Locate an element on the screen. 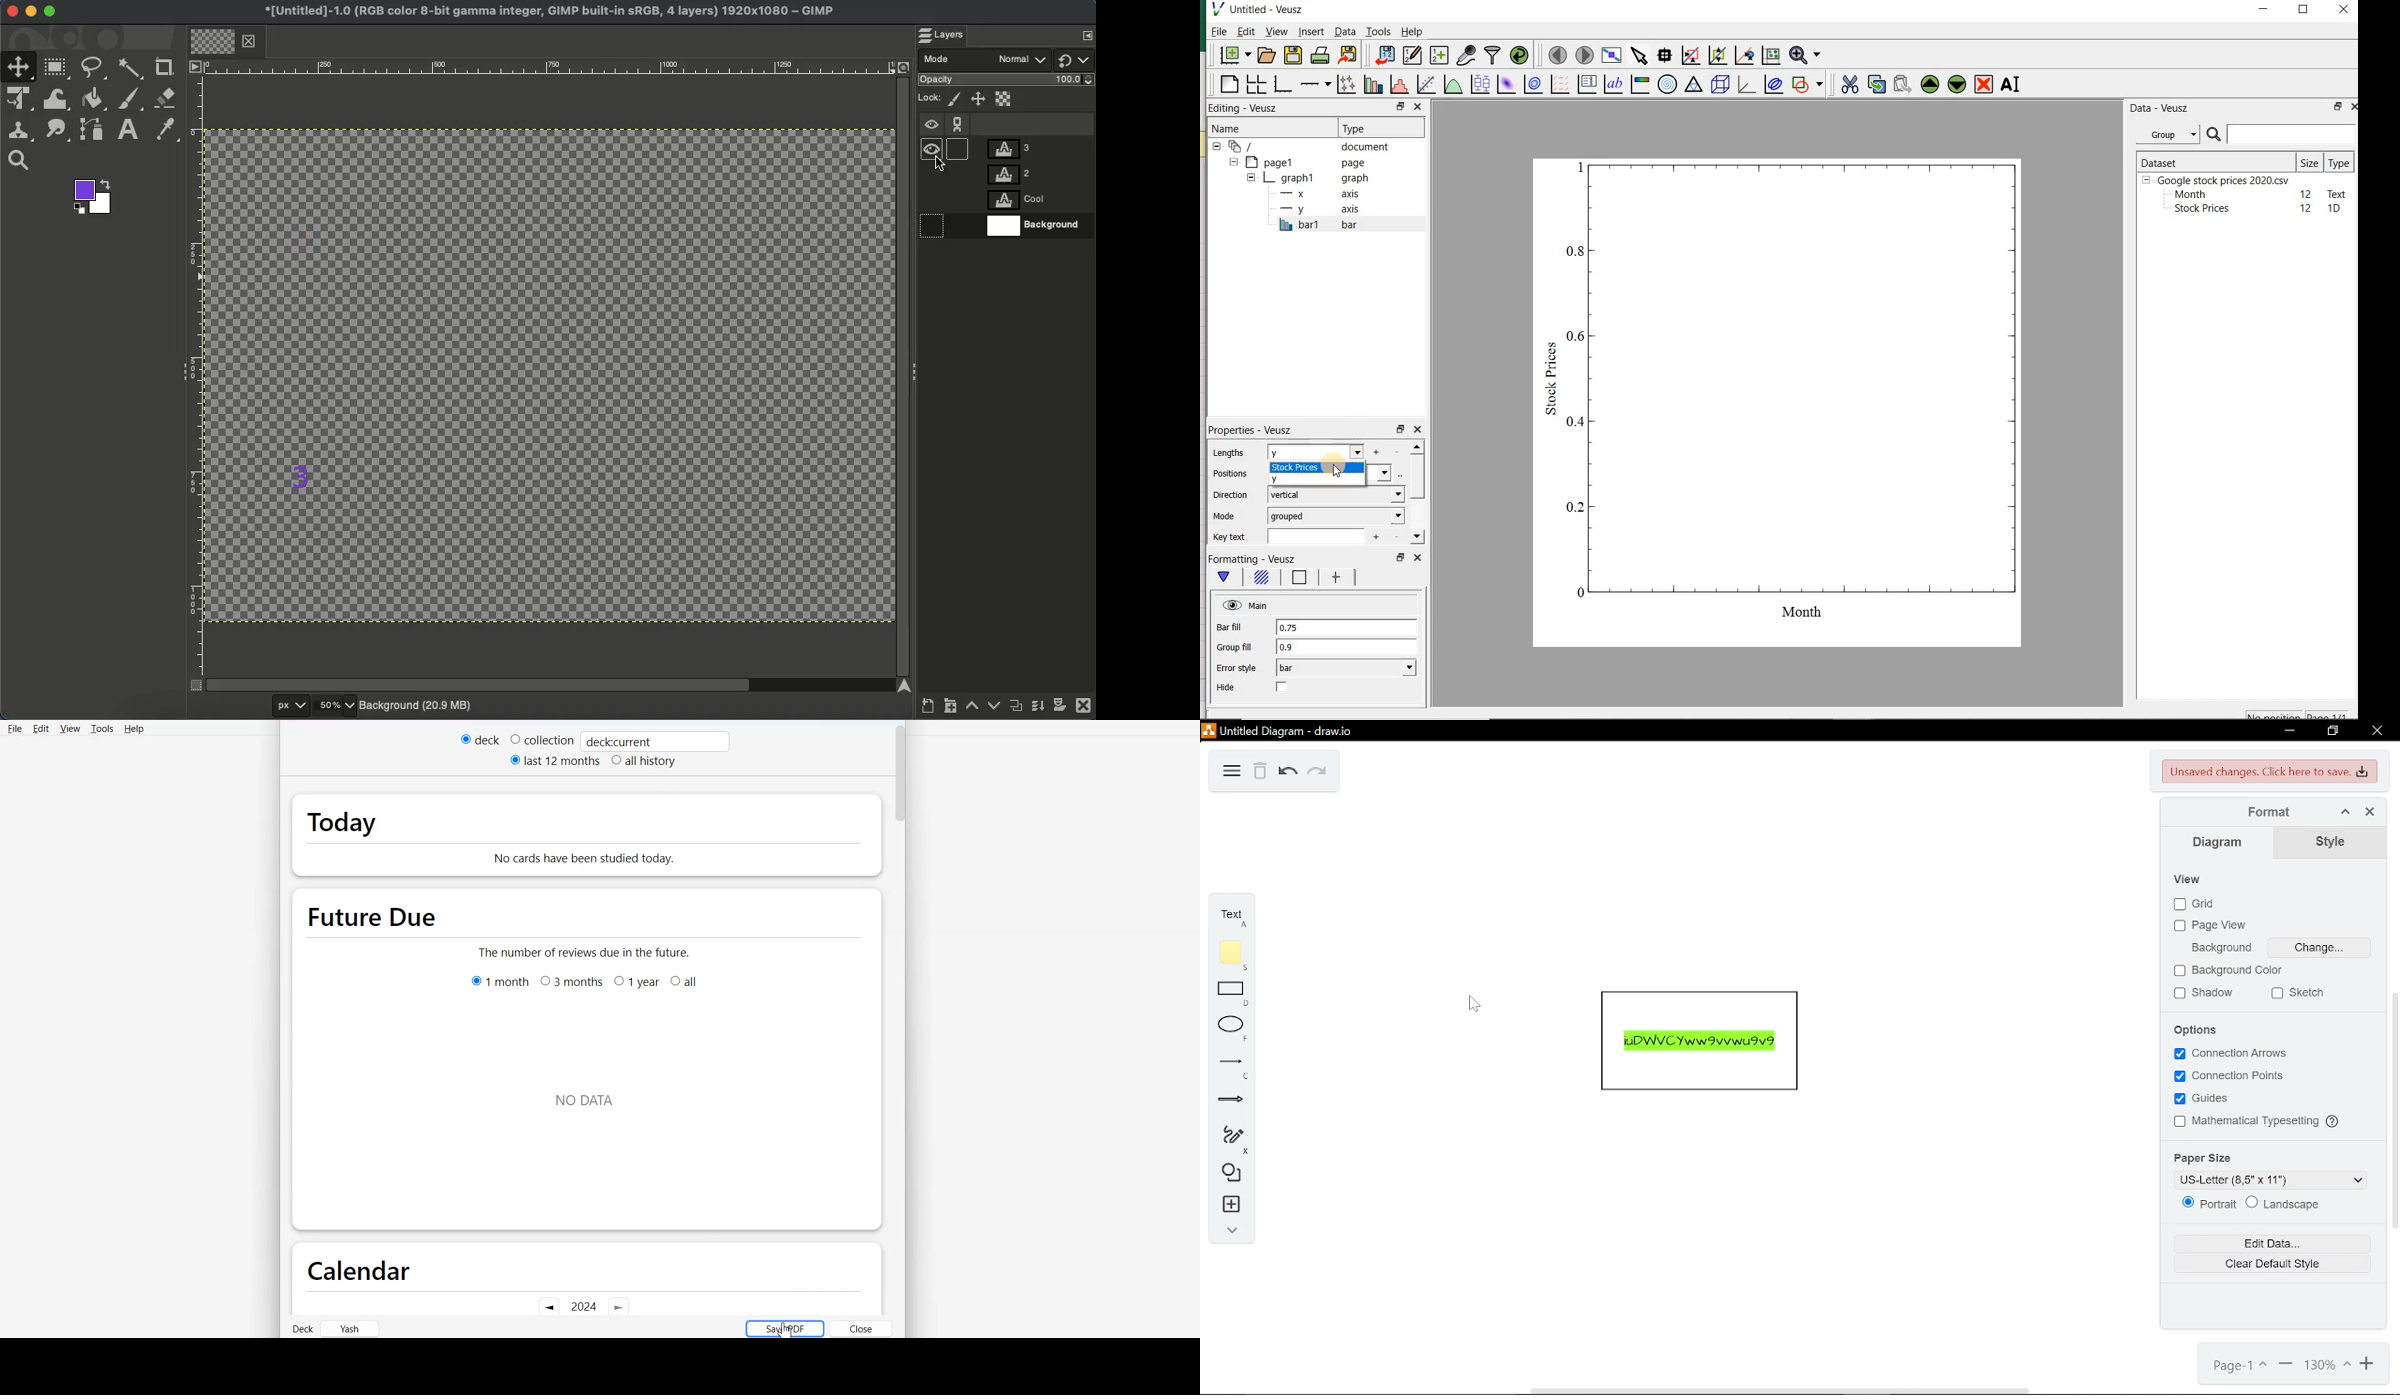 The height and width of the screenshot is (1400, 2408). view is located at coordinates (2188, 879).